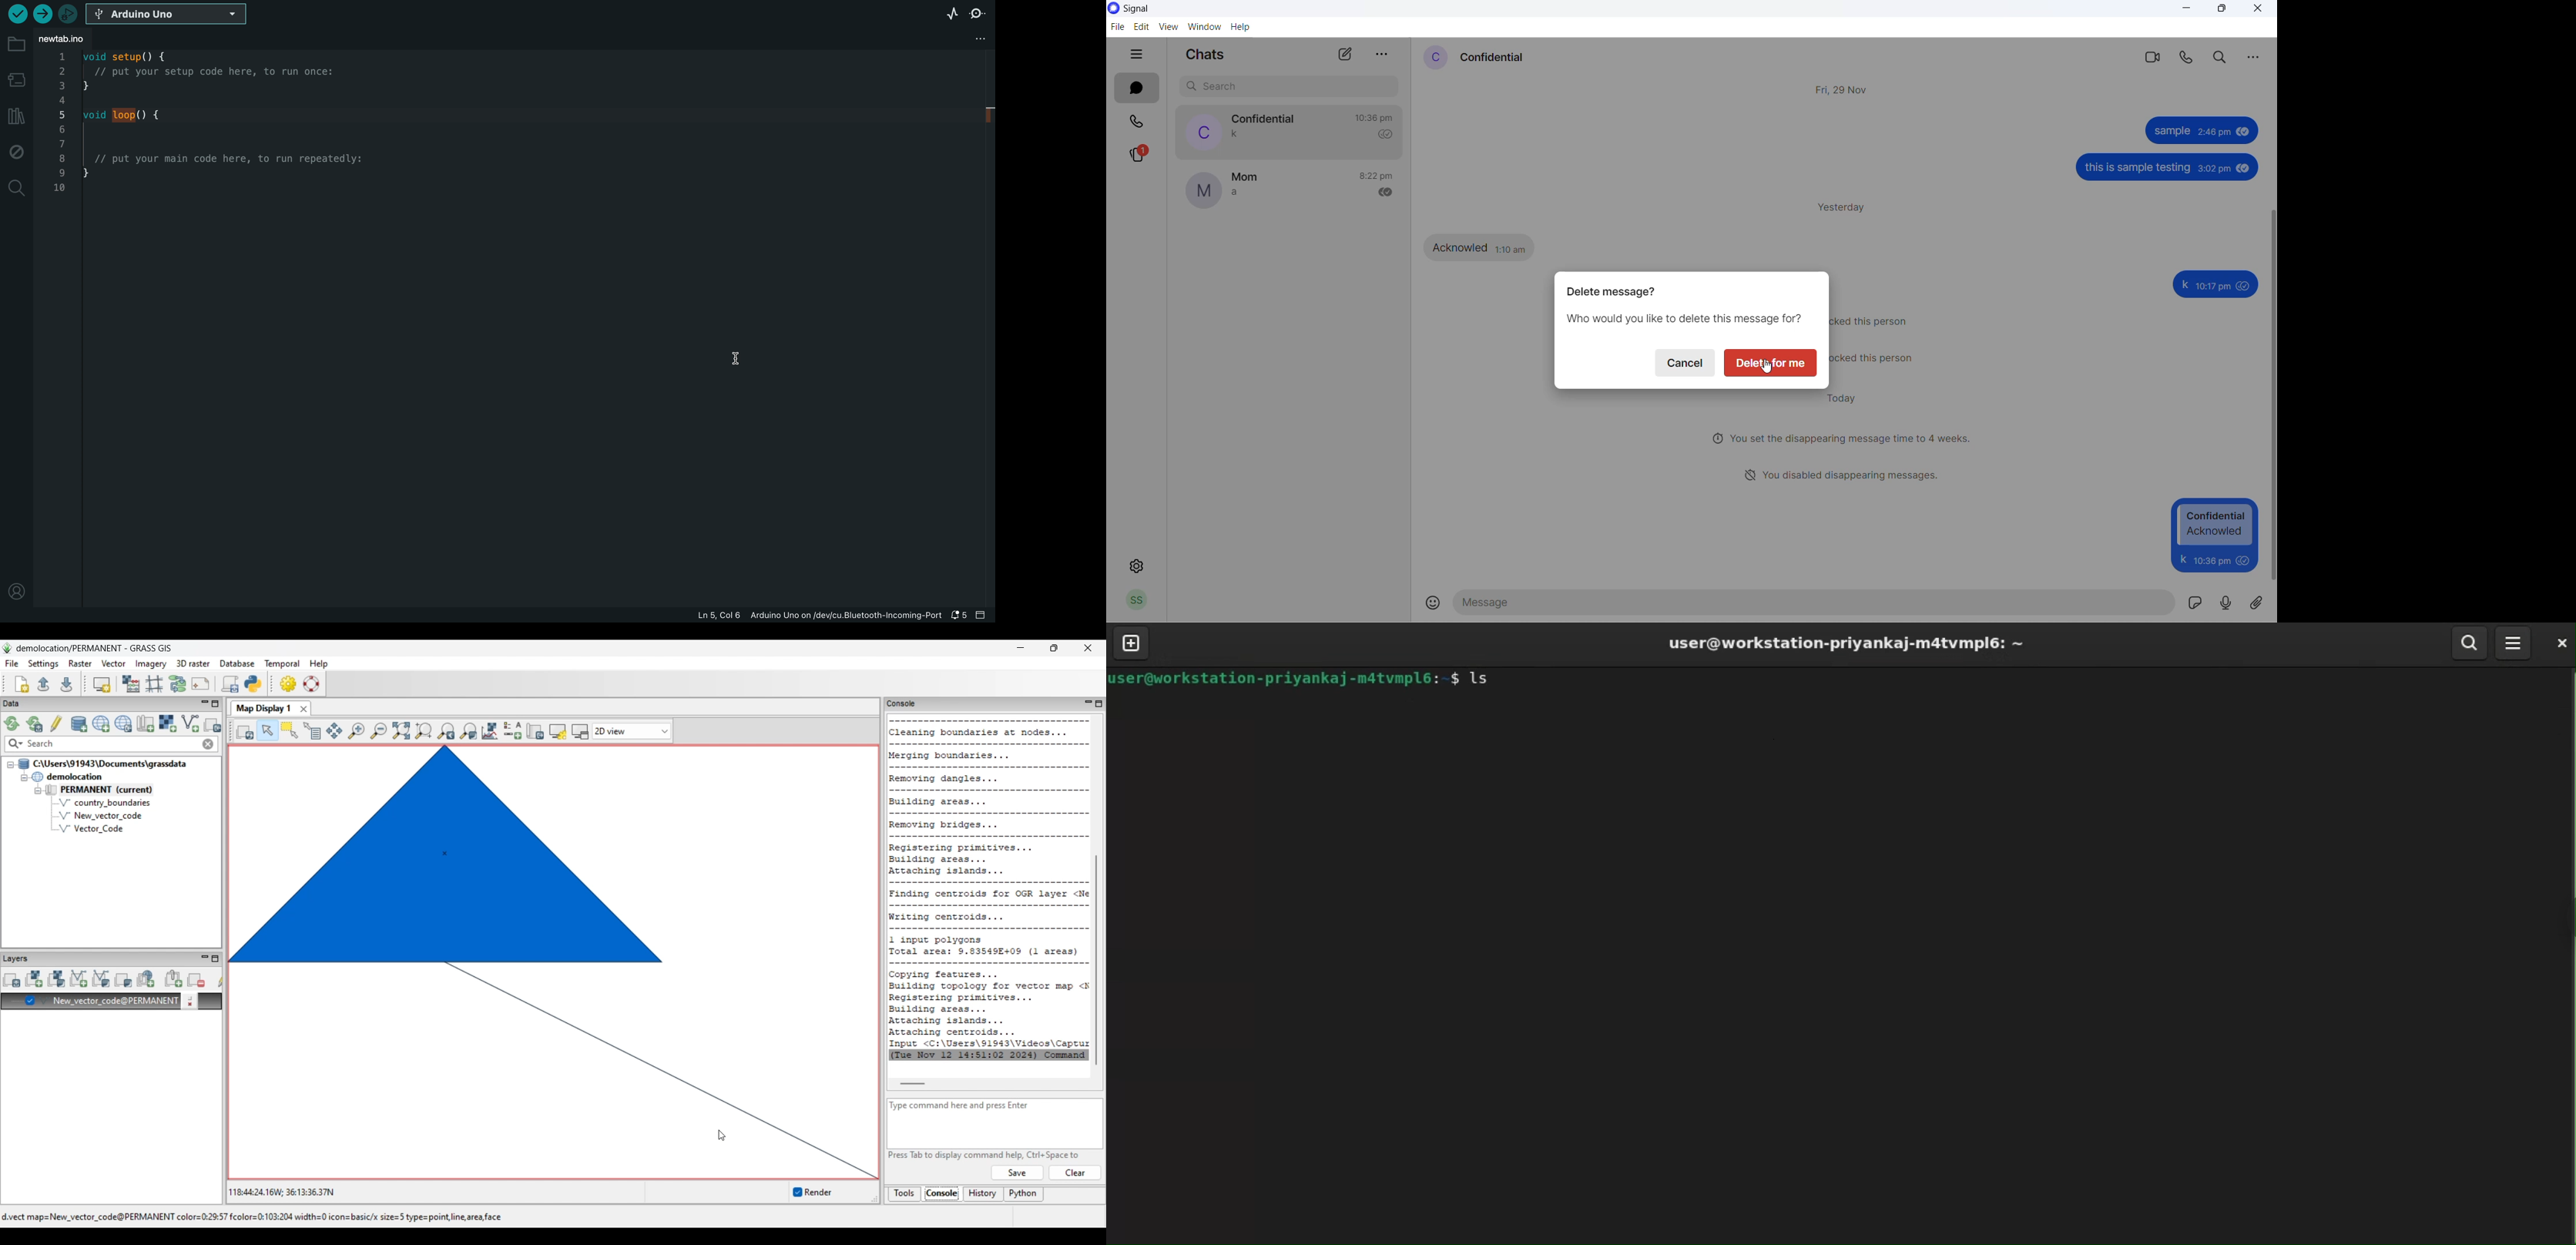  Describe the element at coordinates (1246, 178) in the screenshot. I see `contact name` at that location.